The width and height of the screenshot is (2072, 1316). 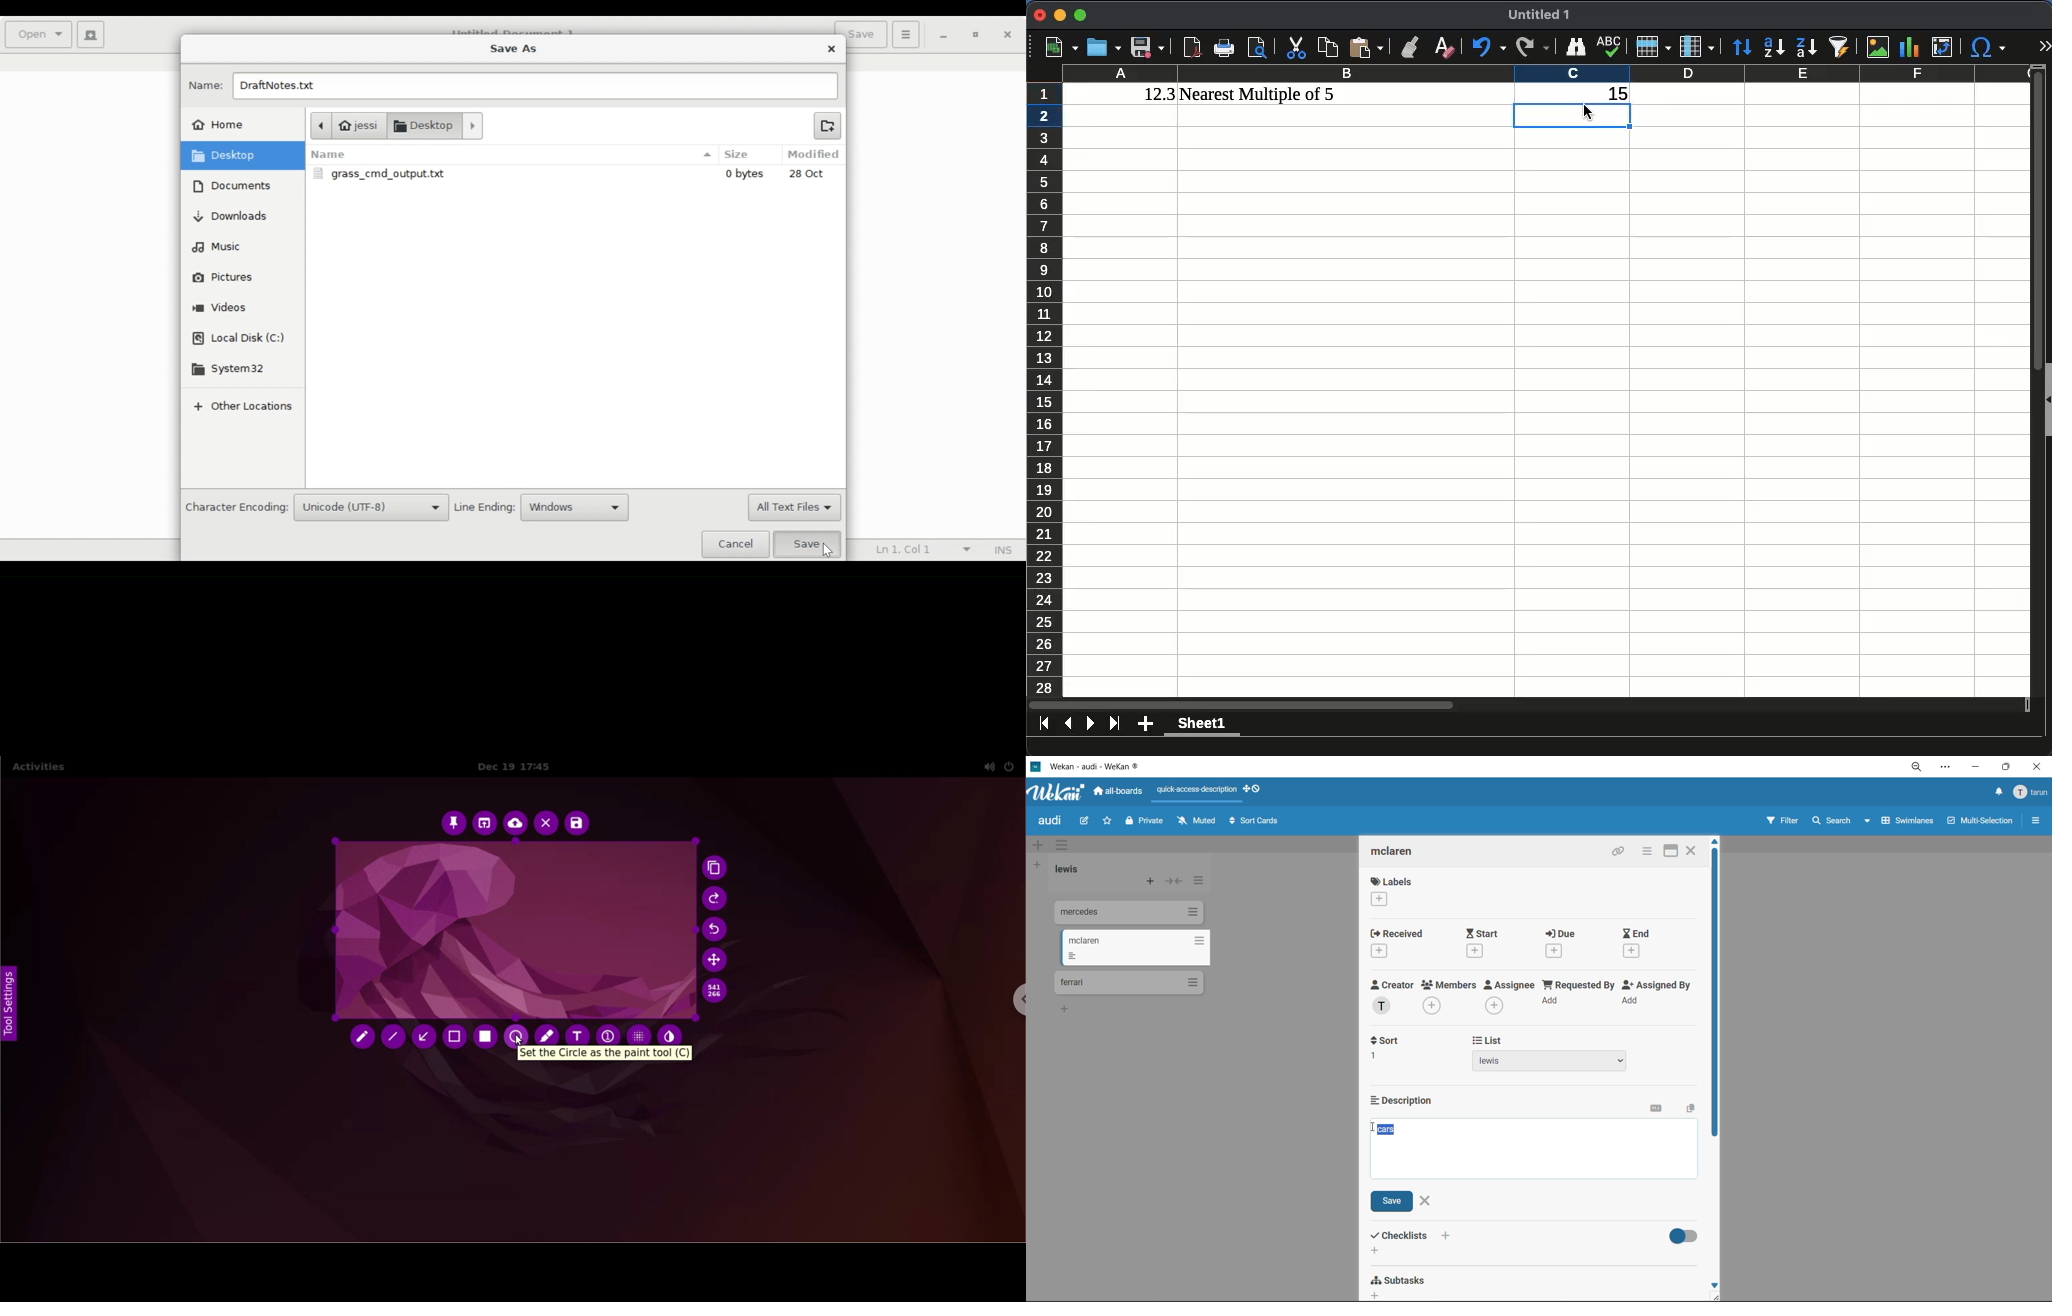 What do you see at coordinates (1052, 821) in the screenshot?
I see `board title` at bounding box center [1052, 821].